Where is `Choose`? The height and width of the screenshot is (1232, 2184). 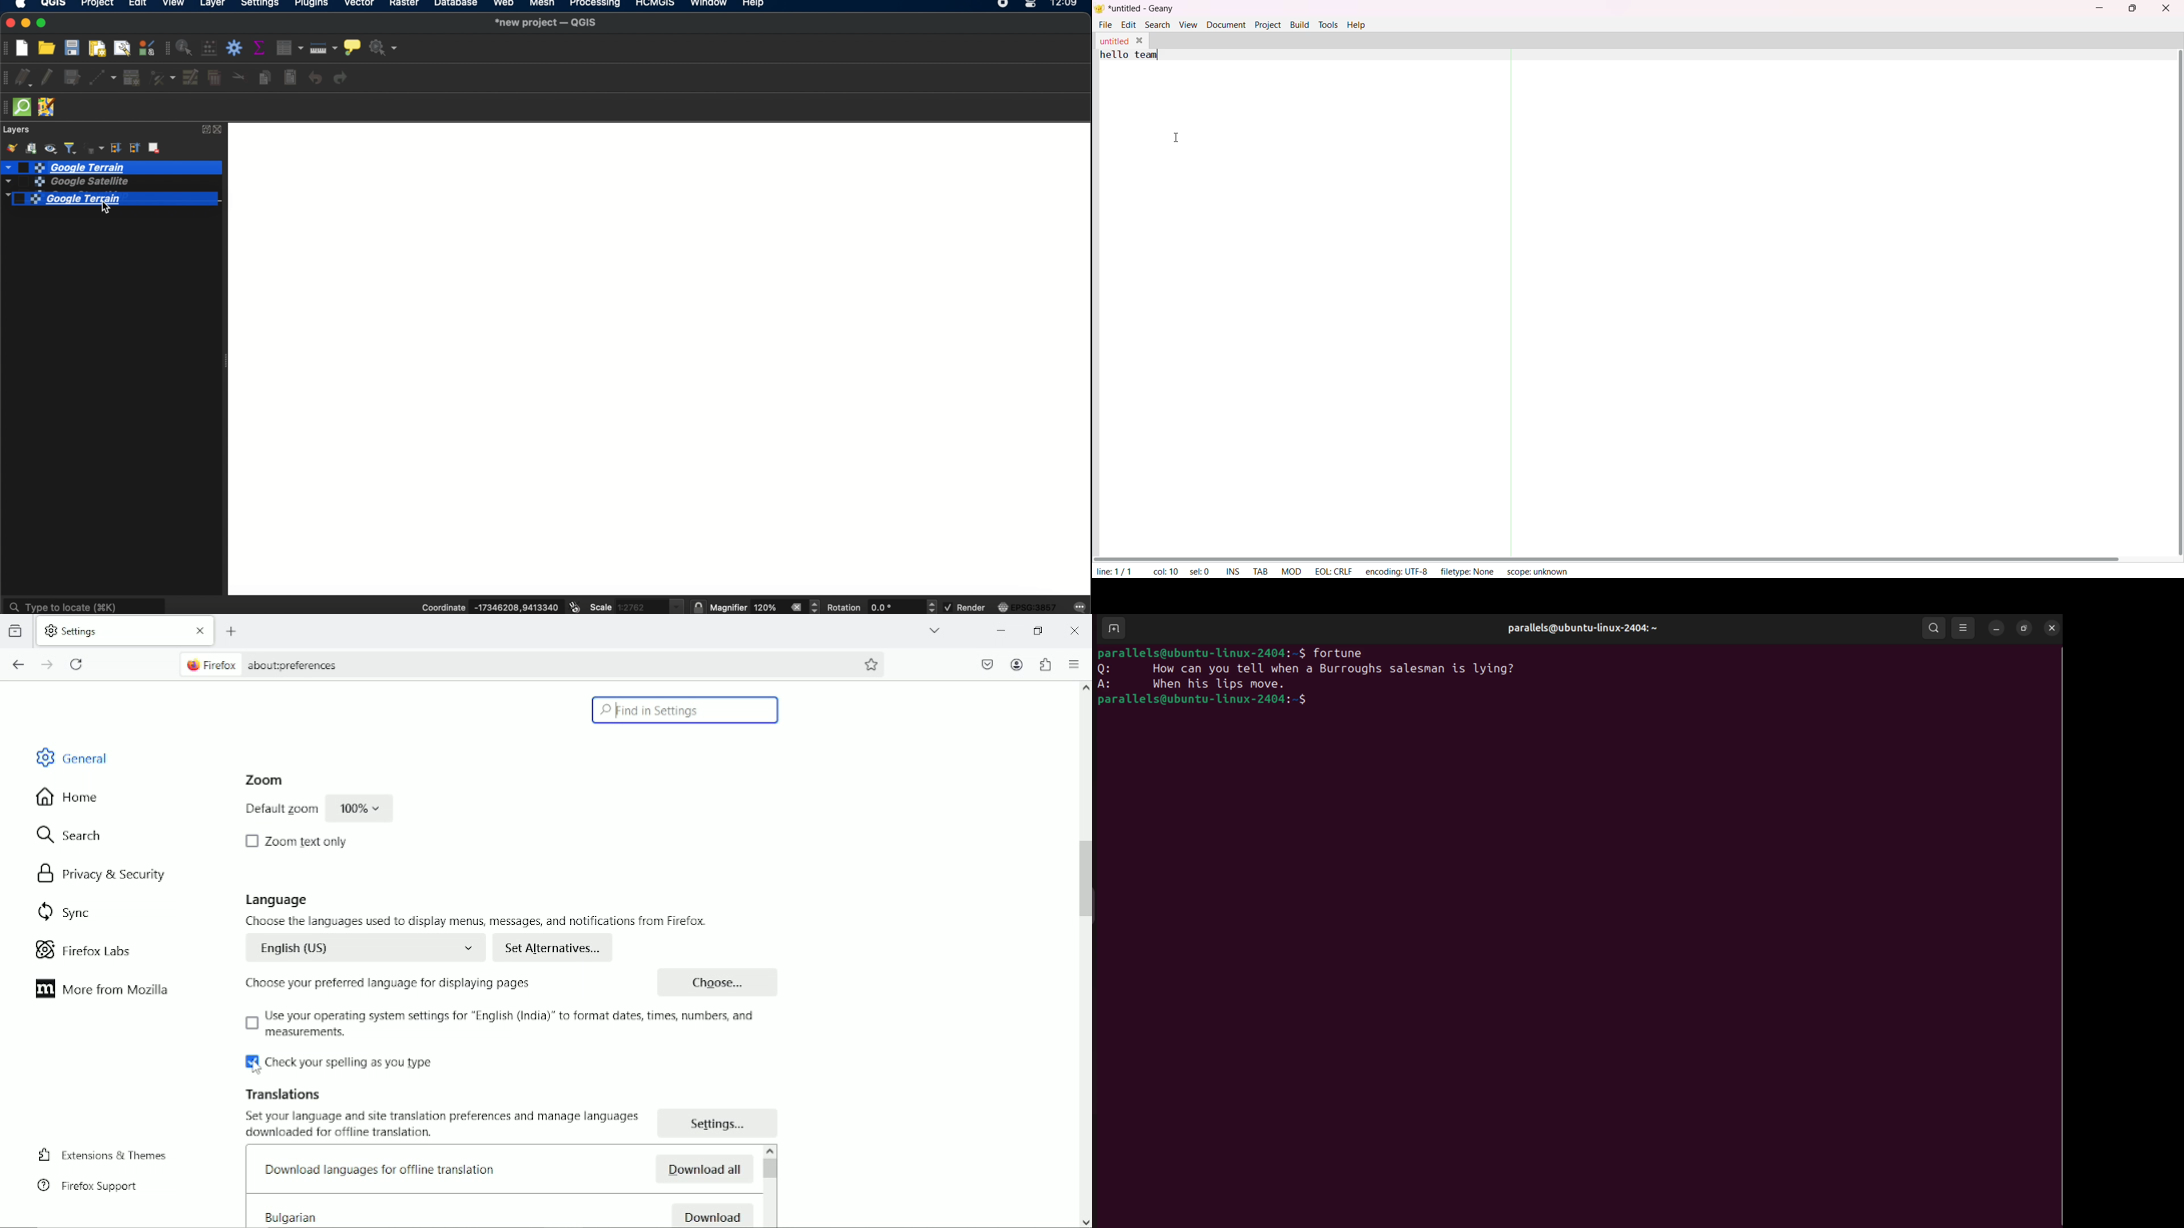
Choose is located at coordinates (715, 984).